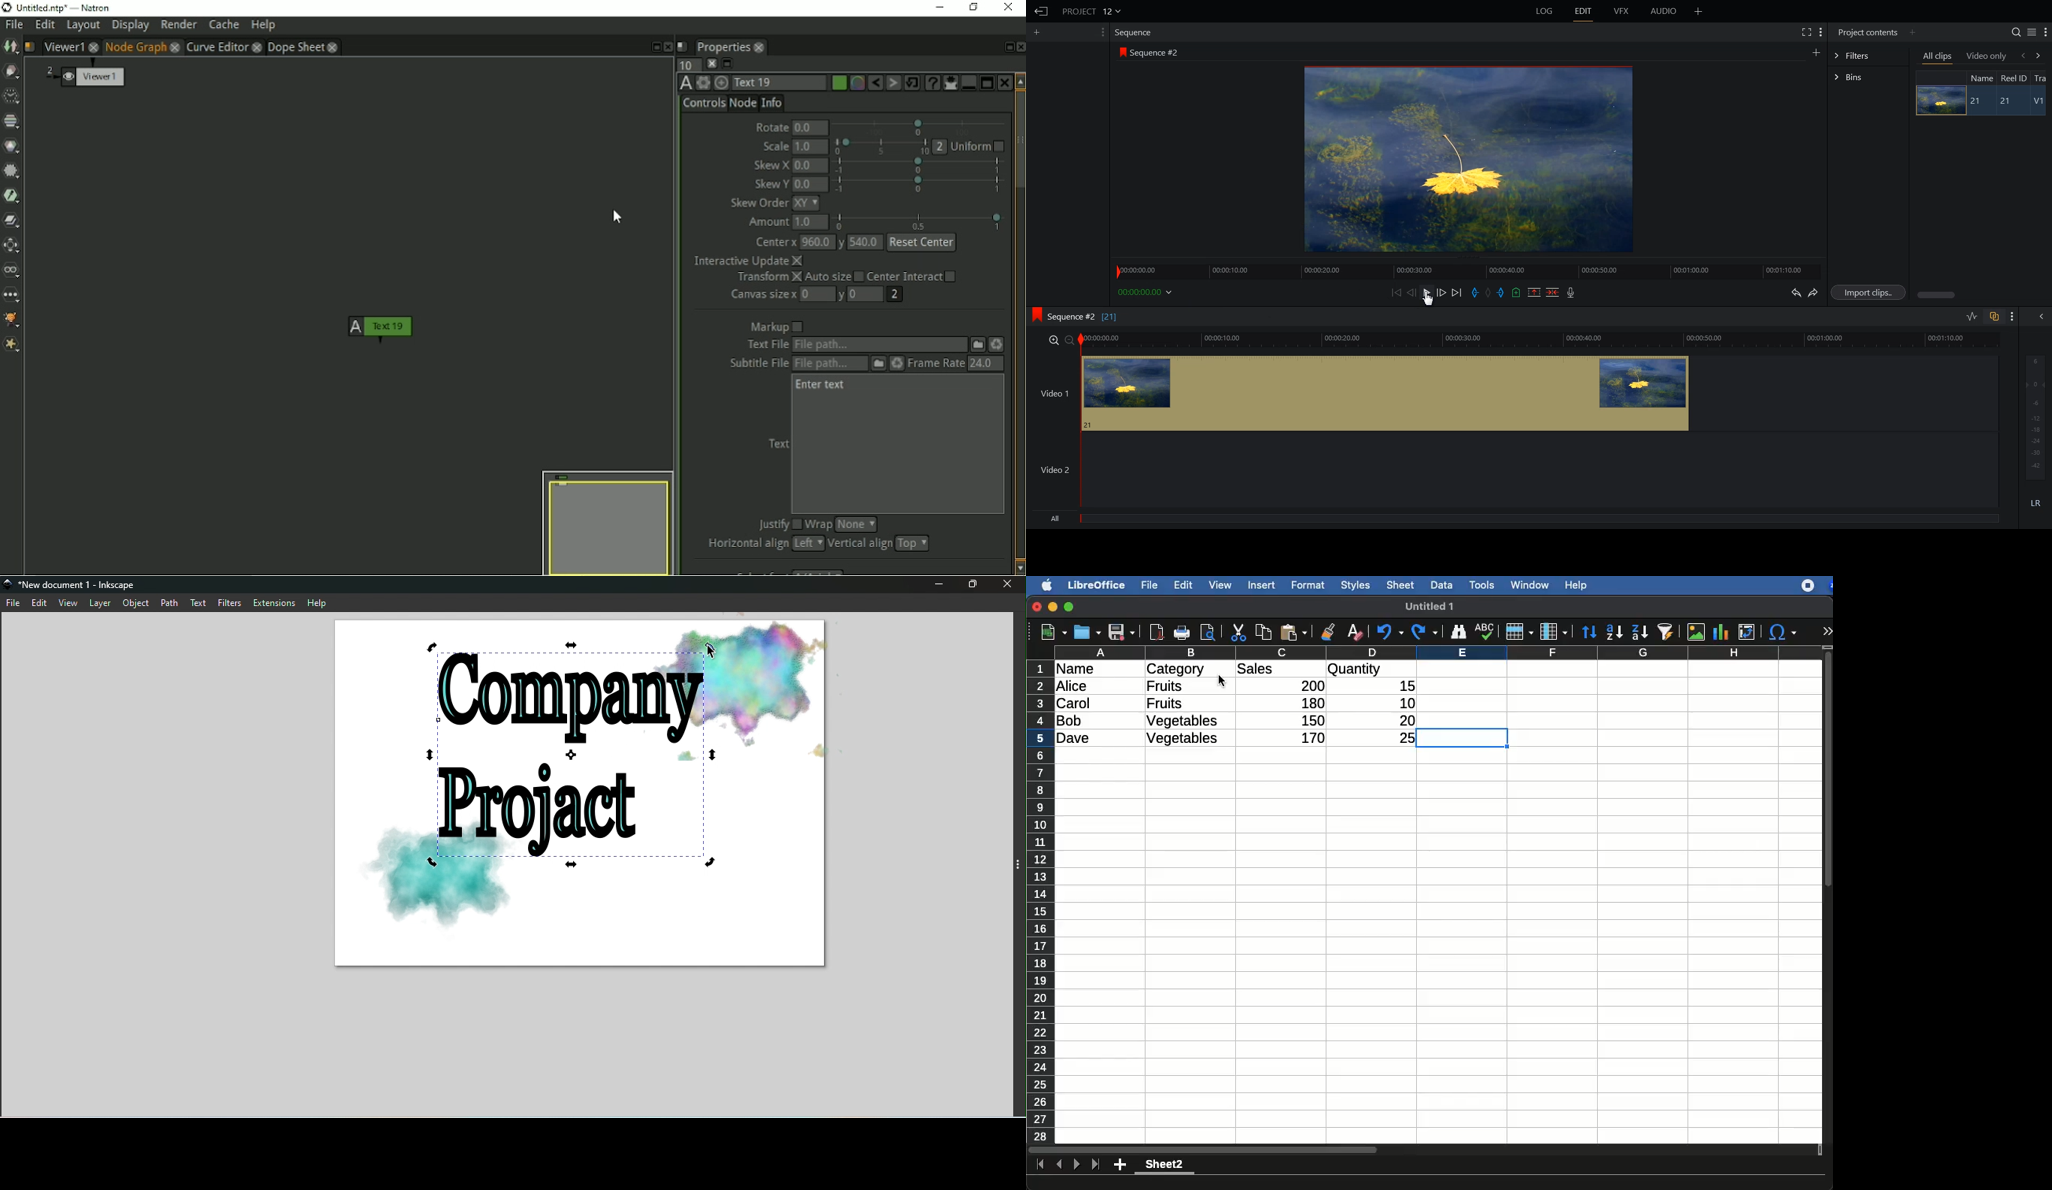 This screenshot has width=2072, height=1204. Describe the element at coordinates (1817, 585) in the screenshot. I see `extensions` at that location.